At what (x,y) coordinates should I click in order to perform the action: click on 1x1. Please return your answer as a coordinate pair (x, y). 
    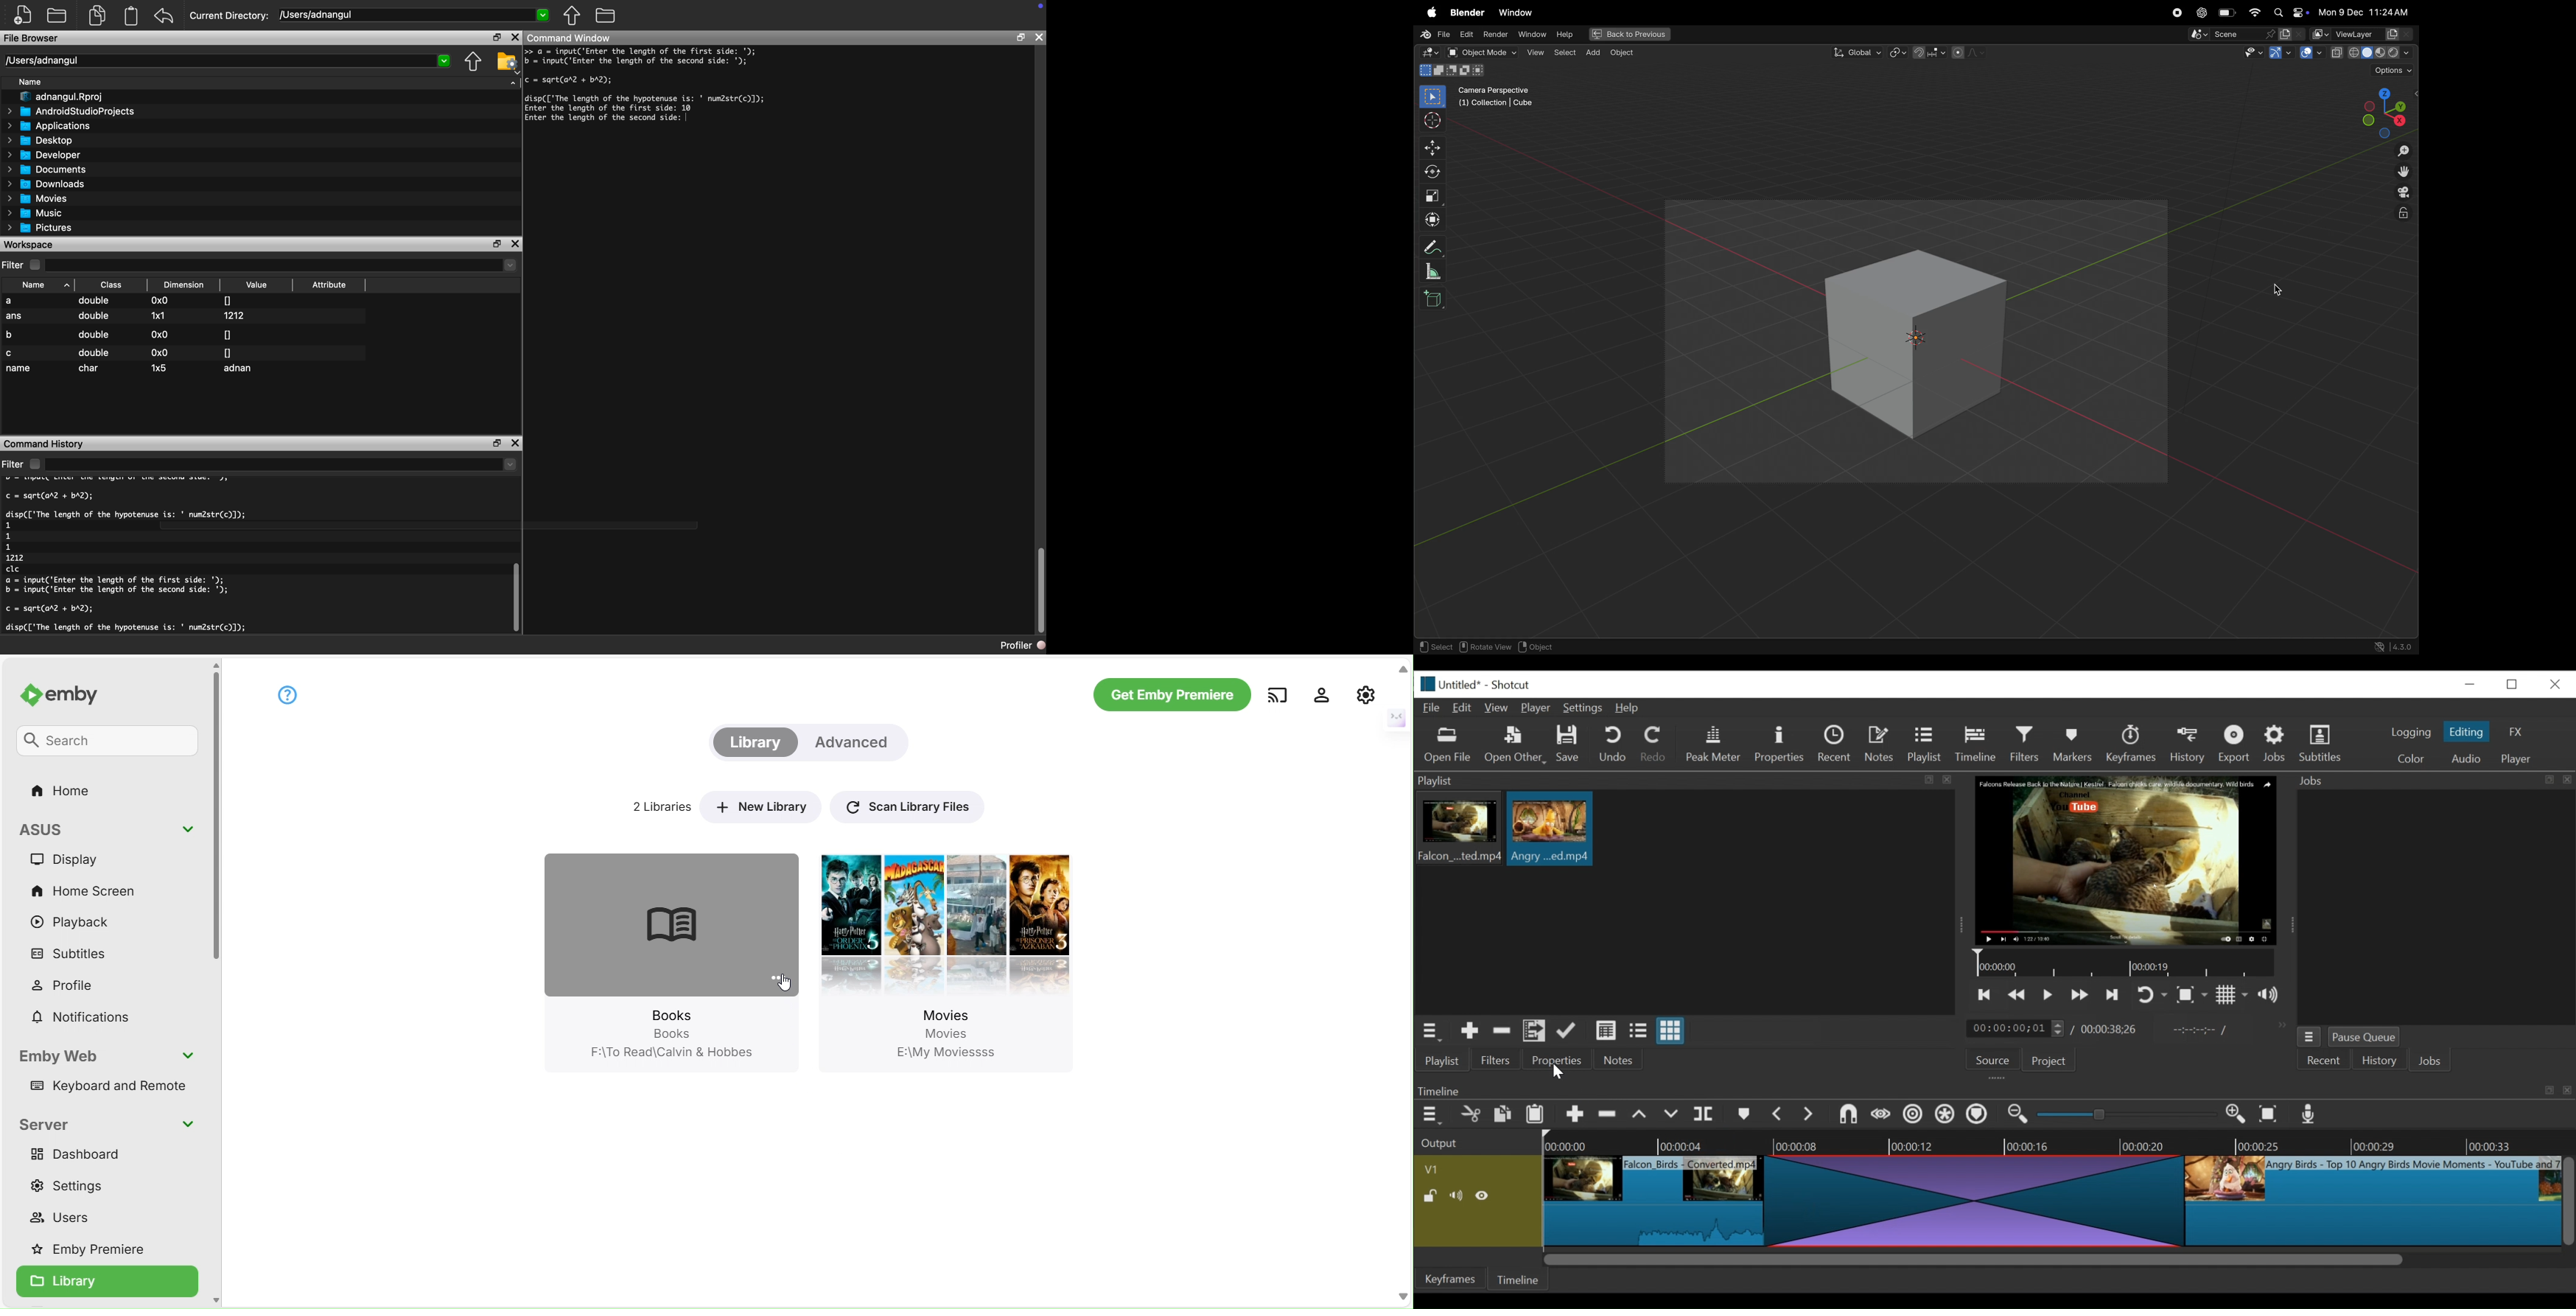
    Looking at the image, I should click on (158, 315).